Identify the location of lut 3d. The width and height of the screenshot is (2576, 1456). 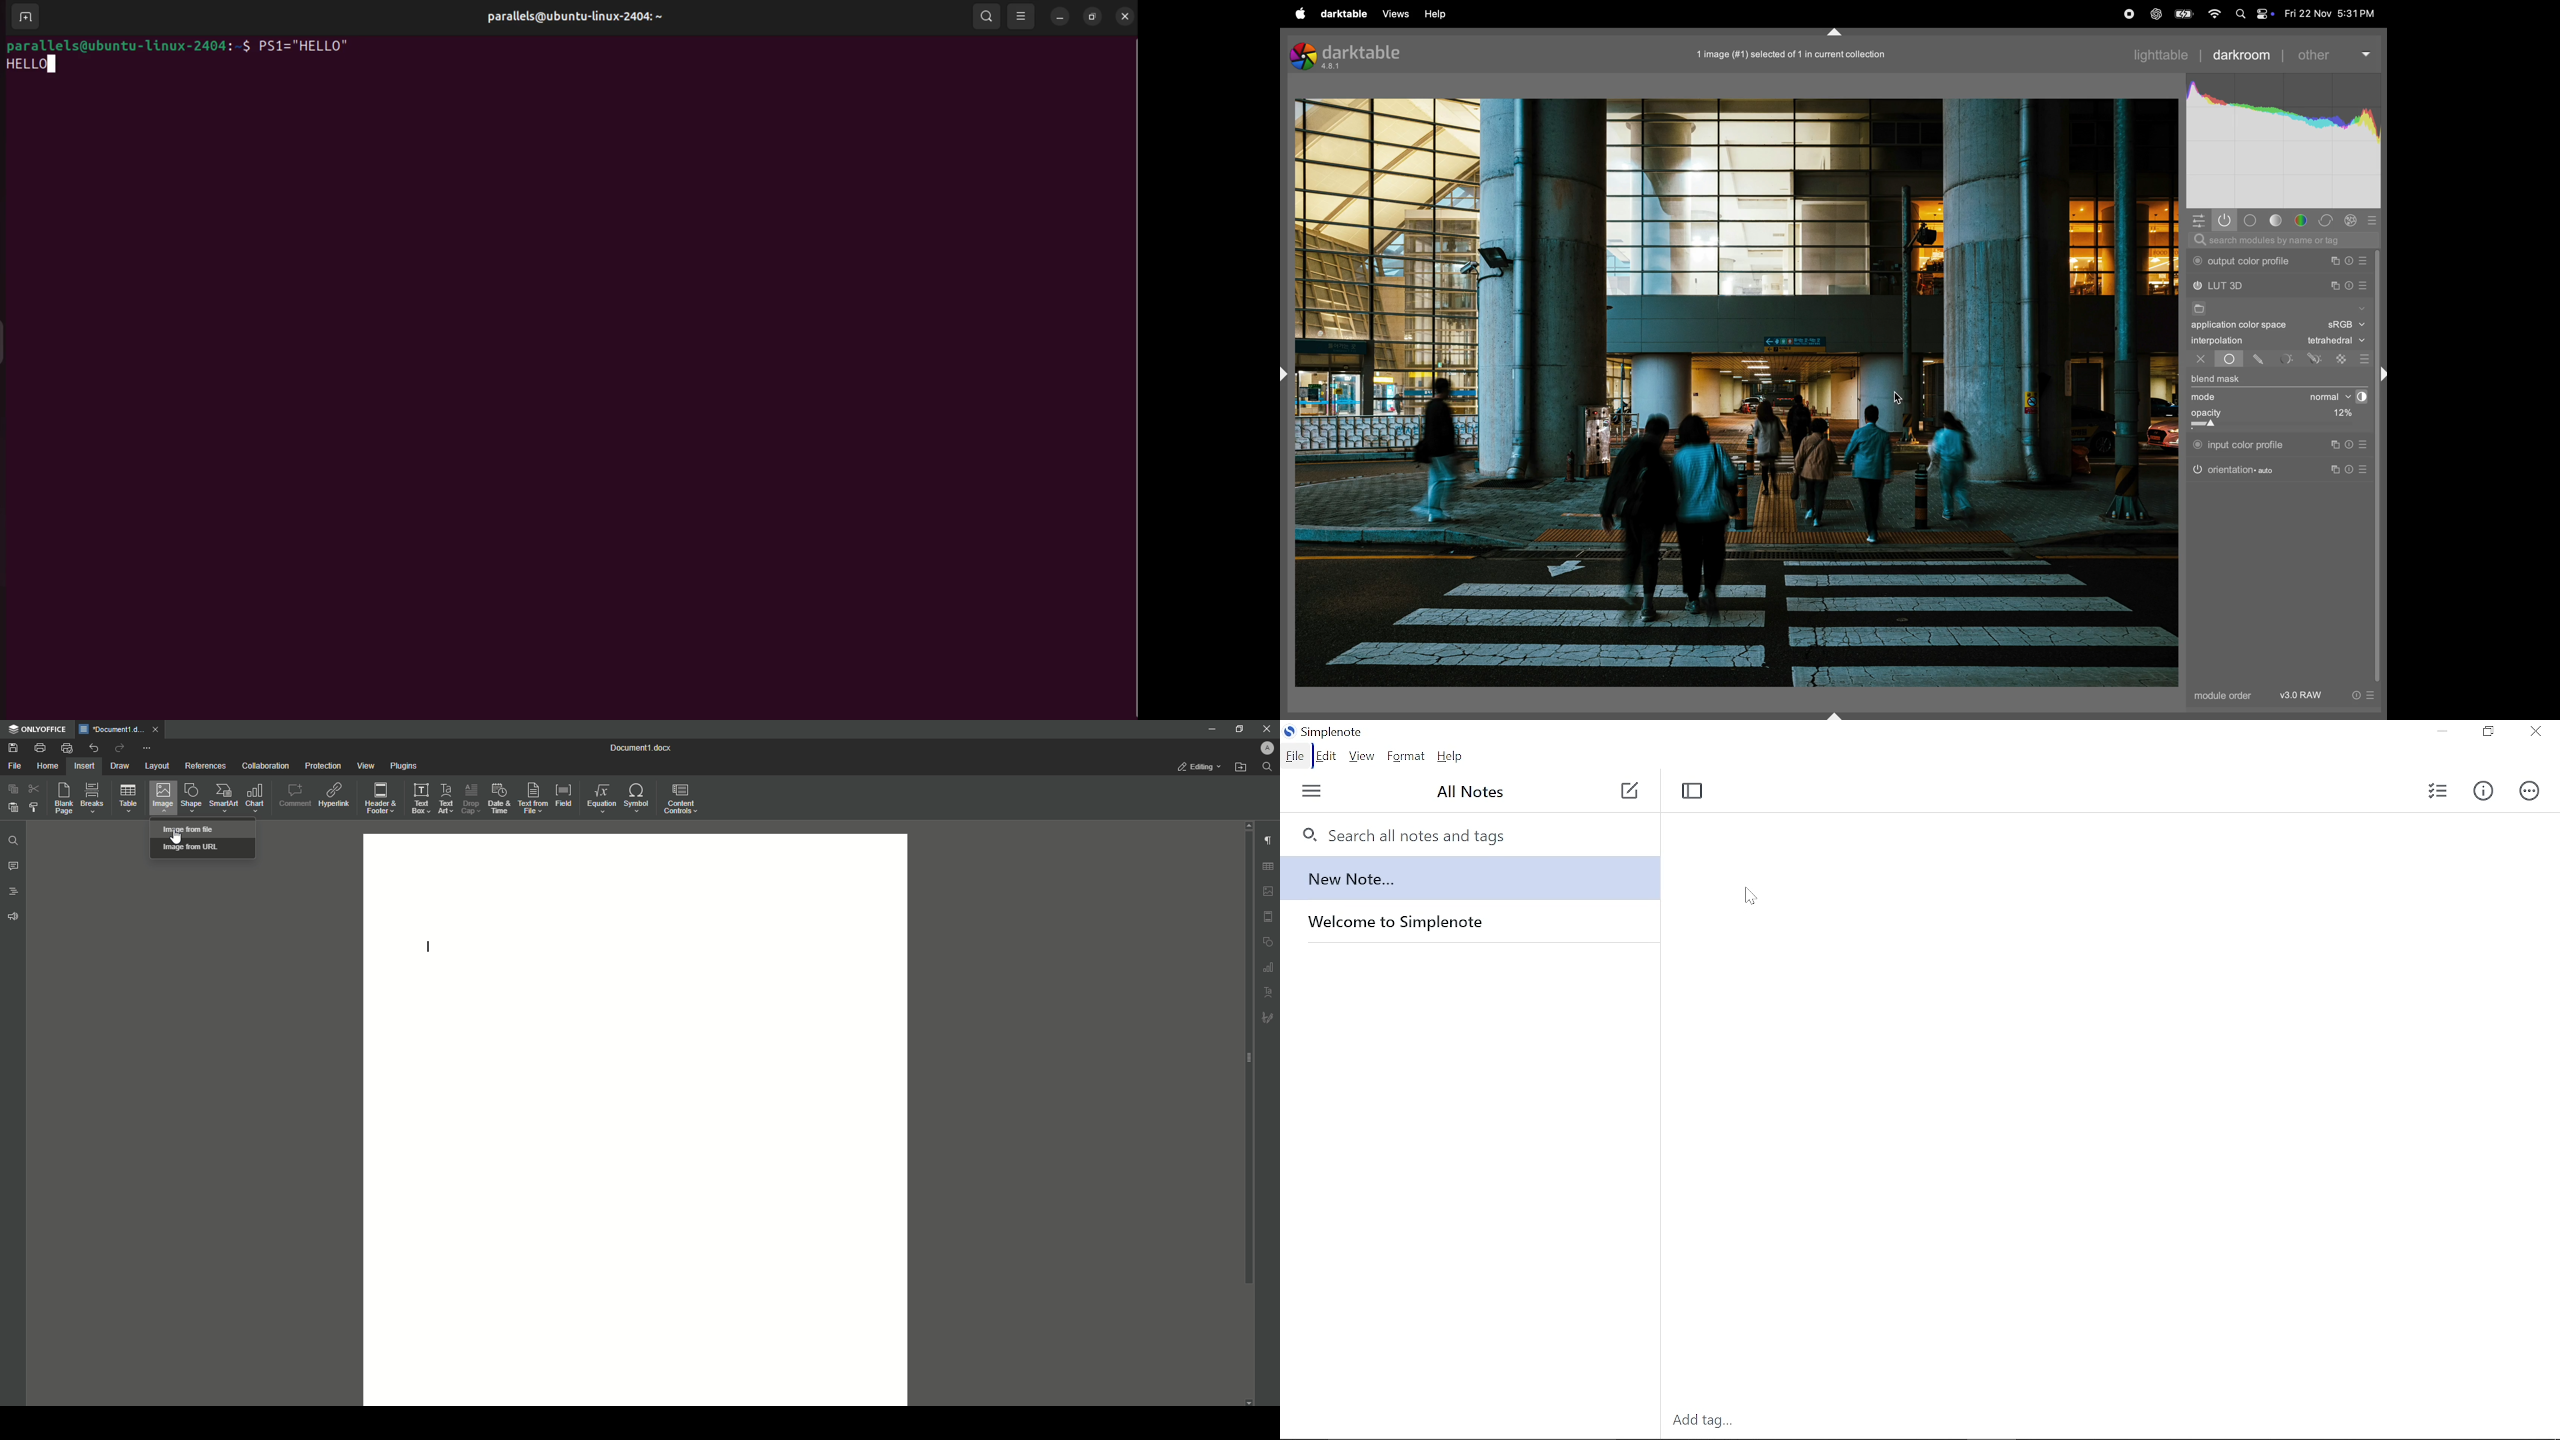
(2238, 287).